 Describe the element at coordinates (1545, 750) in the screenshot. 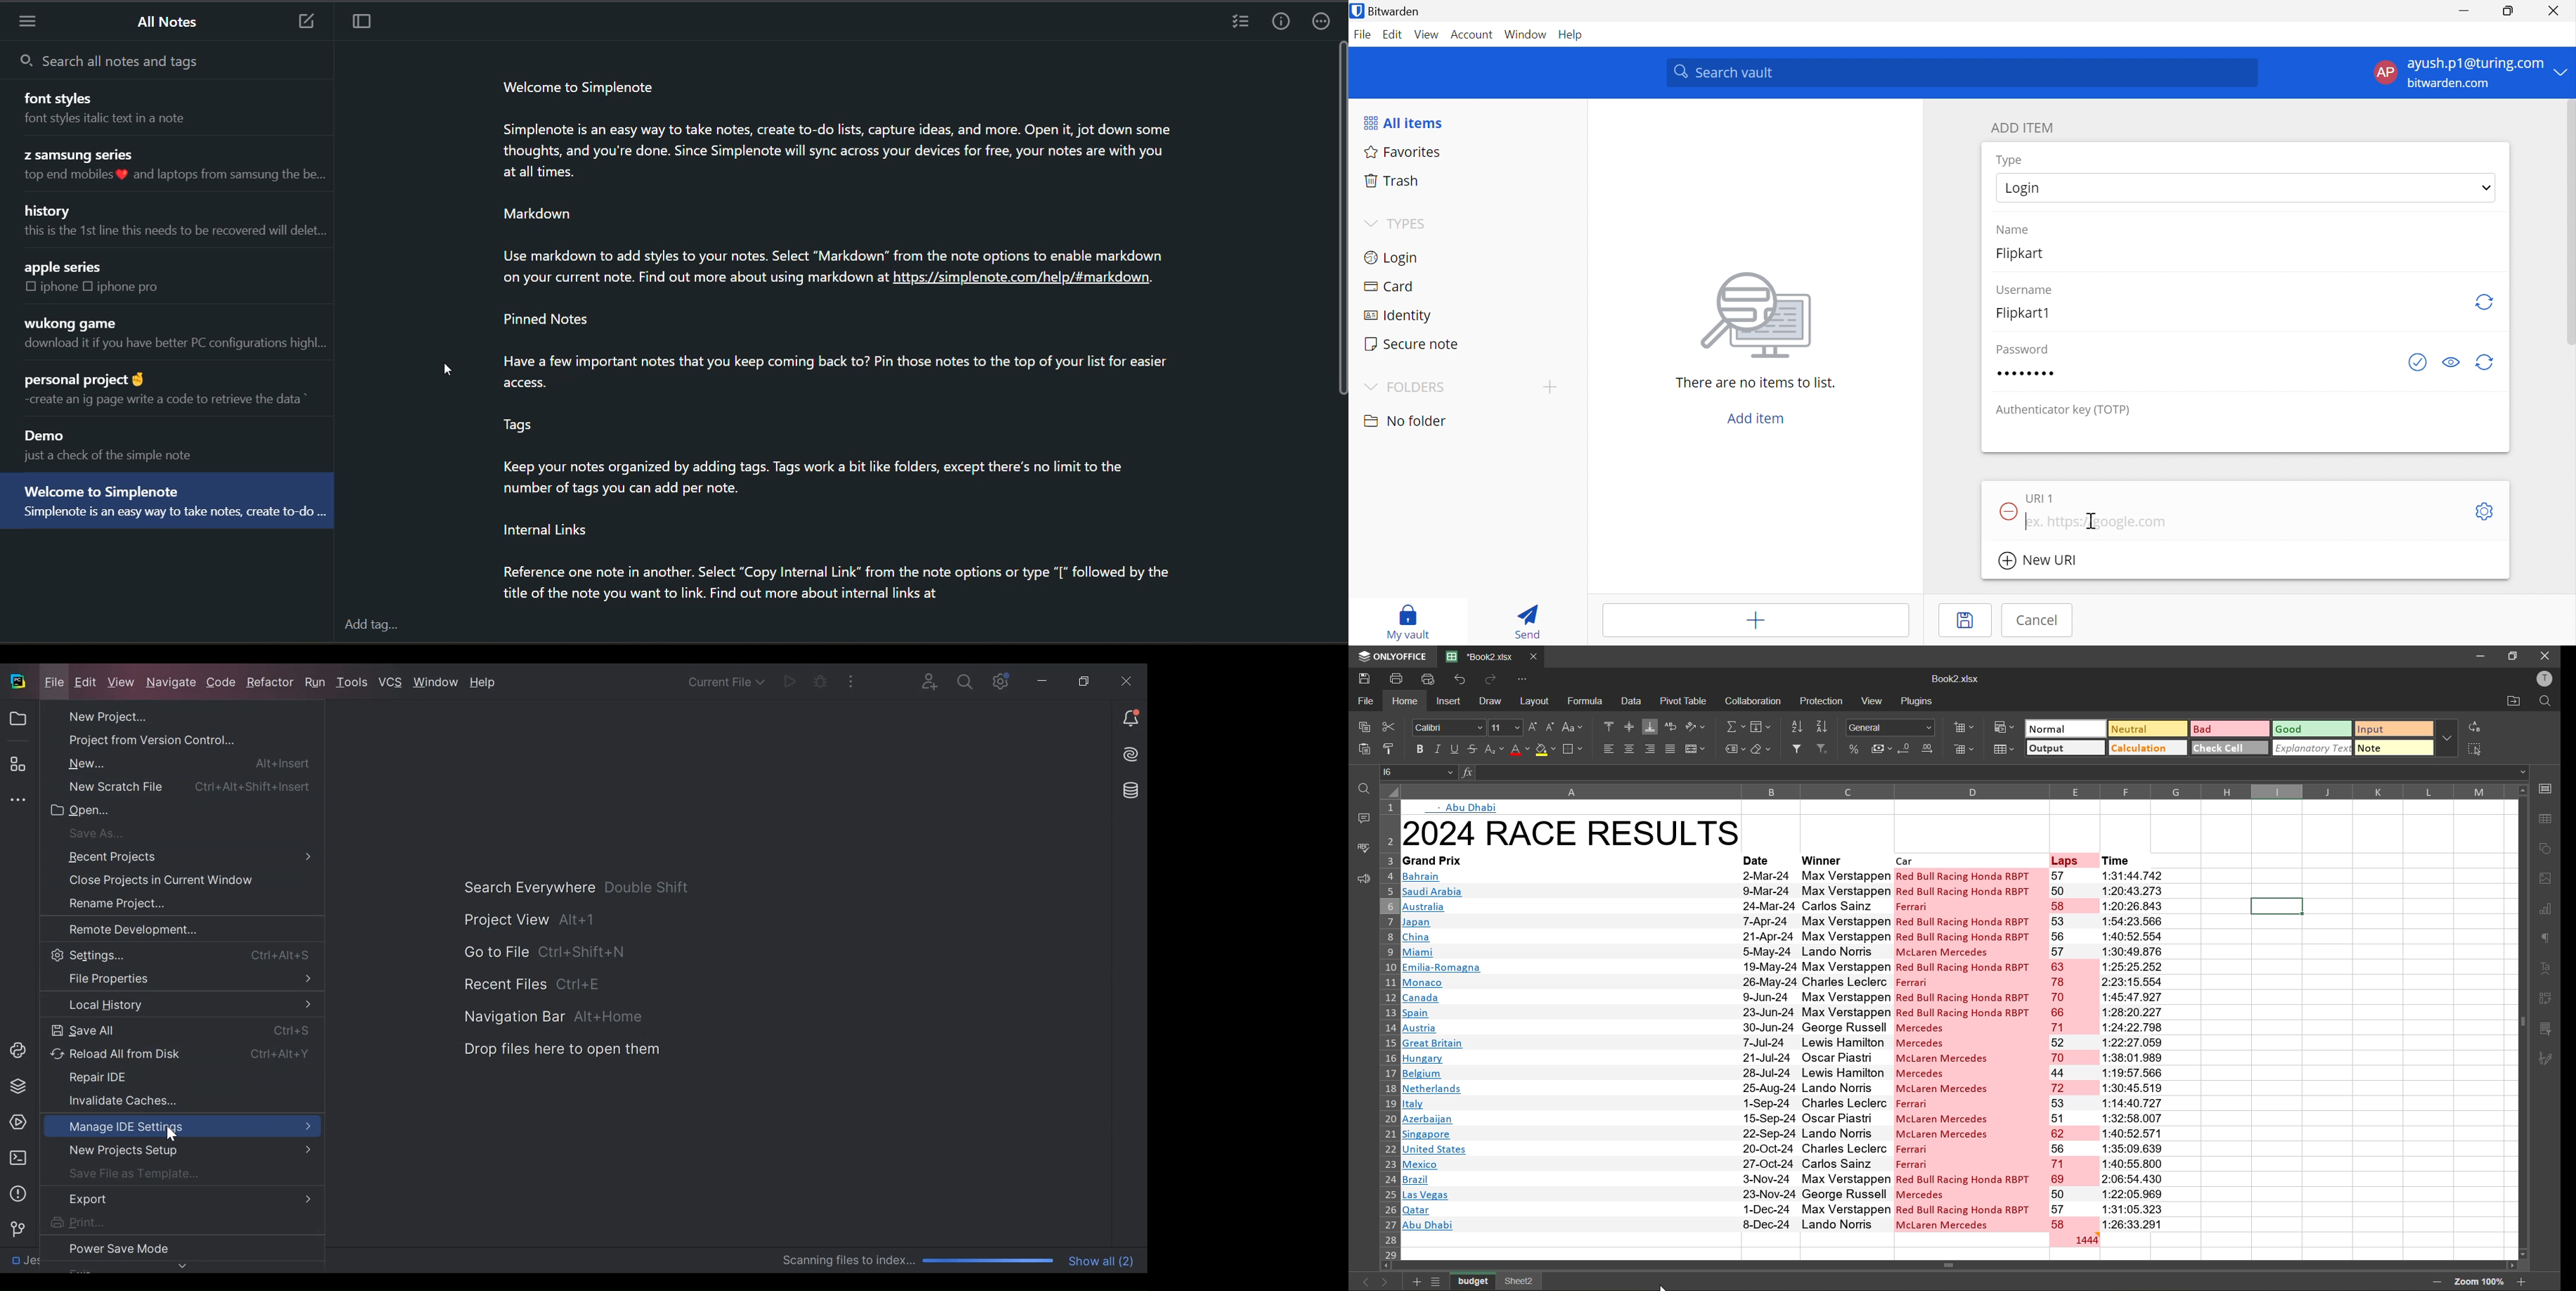

I see `fill color` at that location.